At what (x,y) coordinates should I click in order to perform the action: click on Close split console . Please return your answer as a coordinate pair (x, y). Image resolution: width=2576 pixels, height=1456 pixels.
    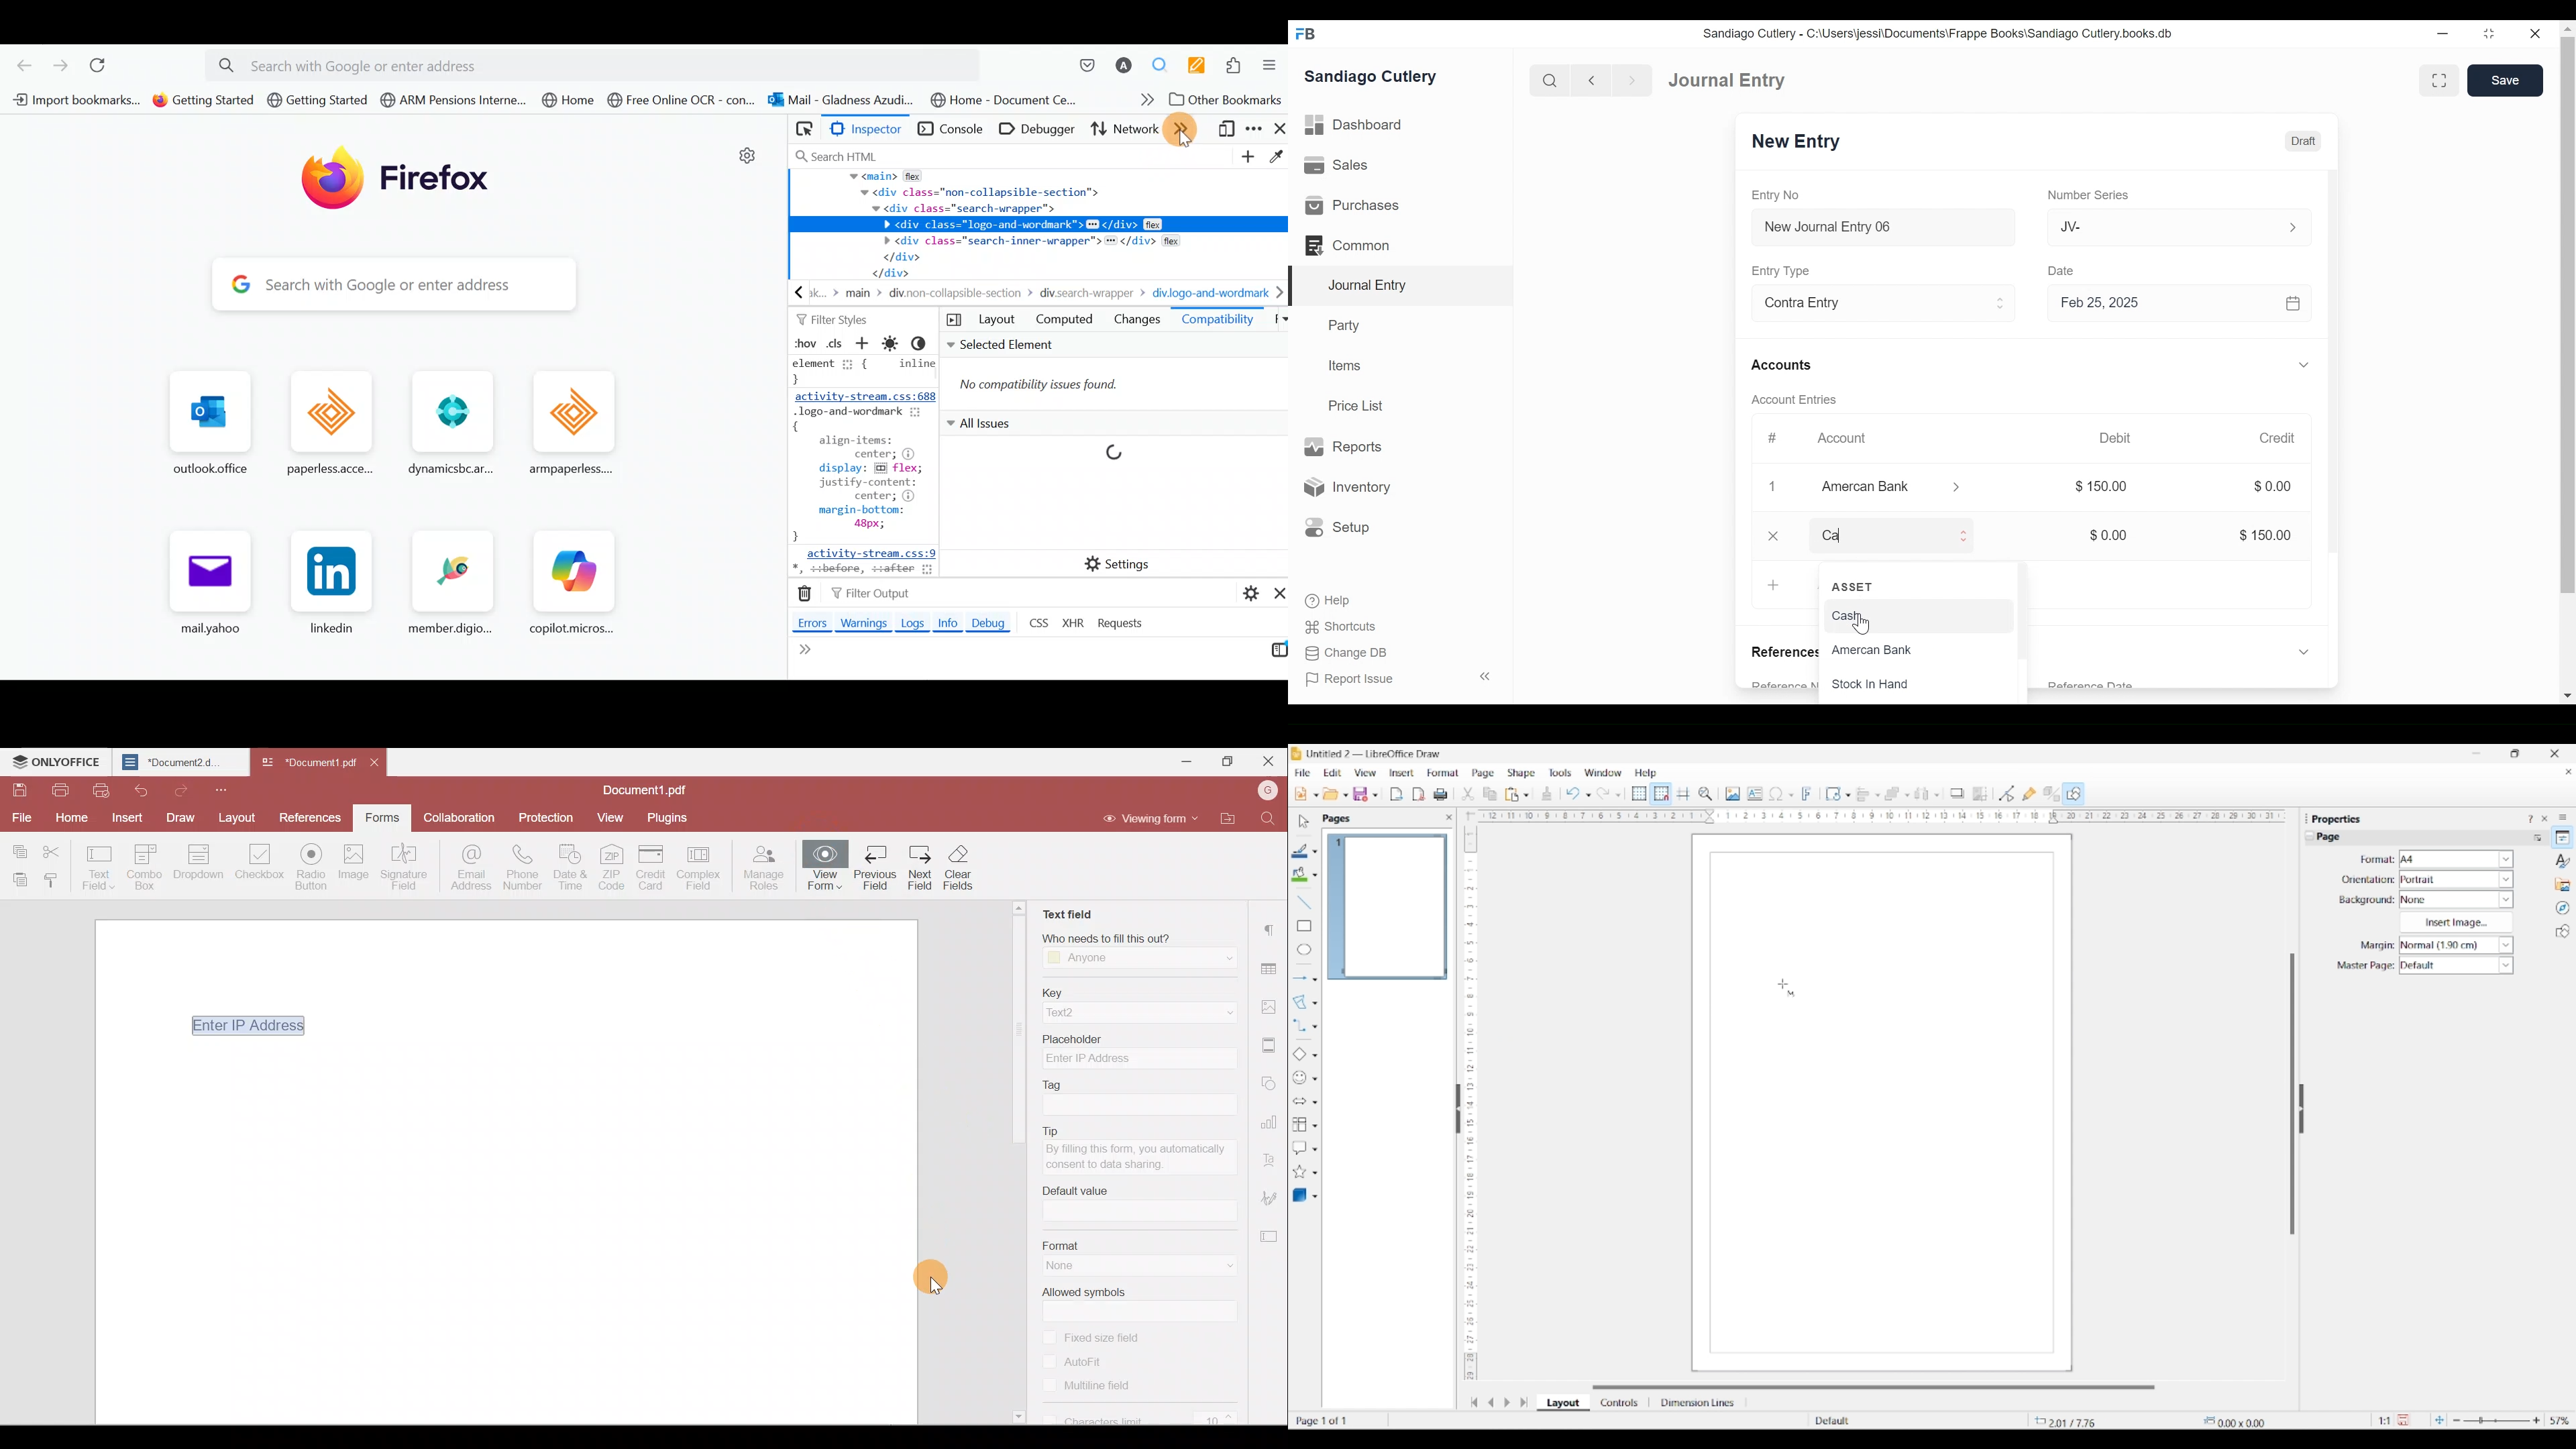
    Looking at the image, I should click on (1275, 592).